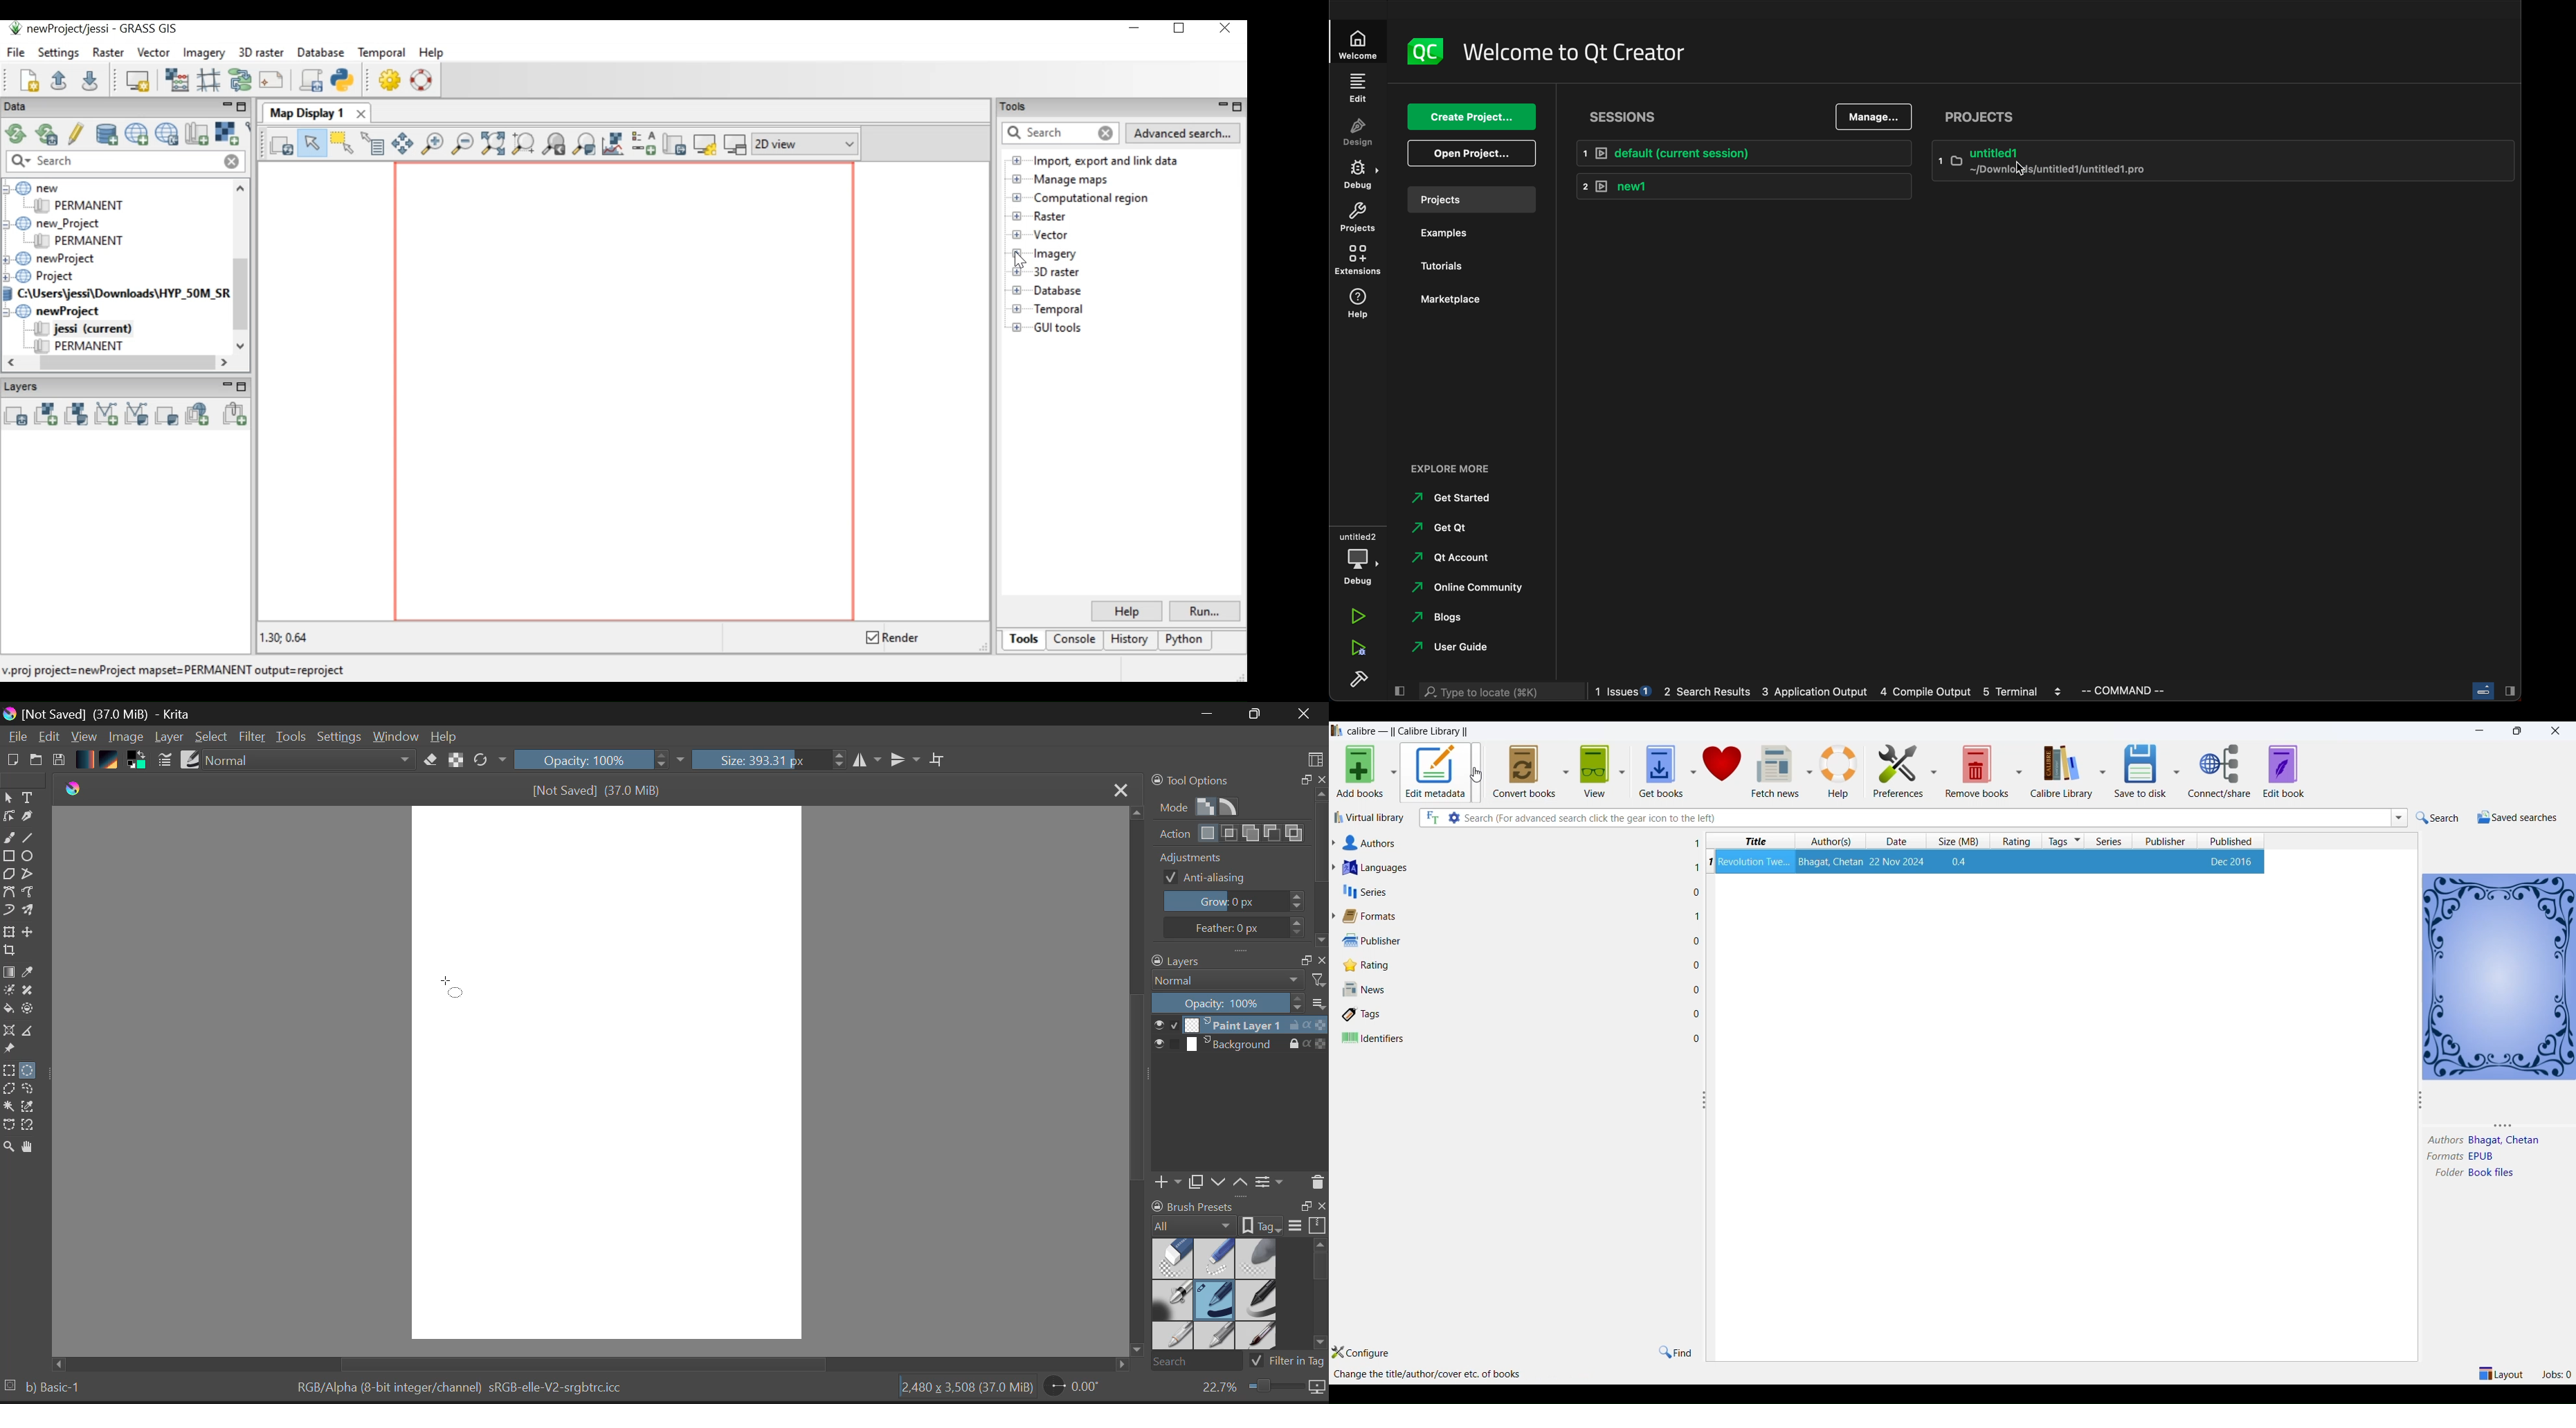 The height and width of the screenshot is (1428, 2576). What do you see at coordinates (33, 1009) in the screenshot?
I see `Enclose and Fill` at bounding box center [33, 1009].